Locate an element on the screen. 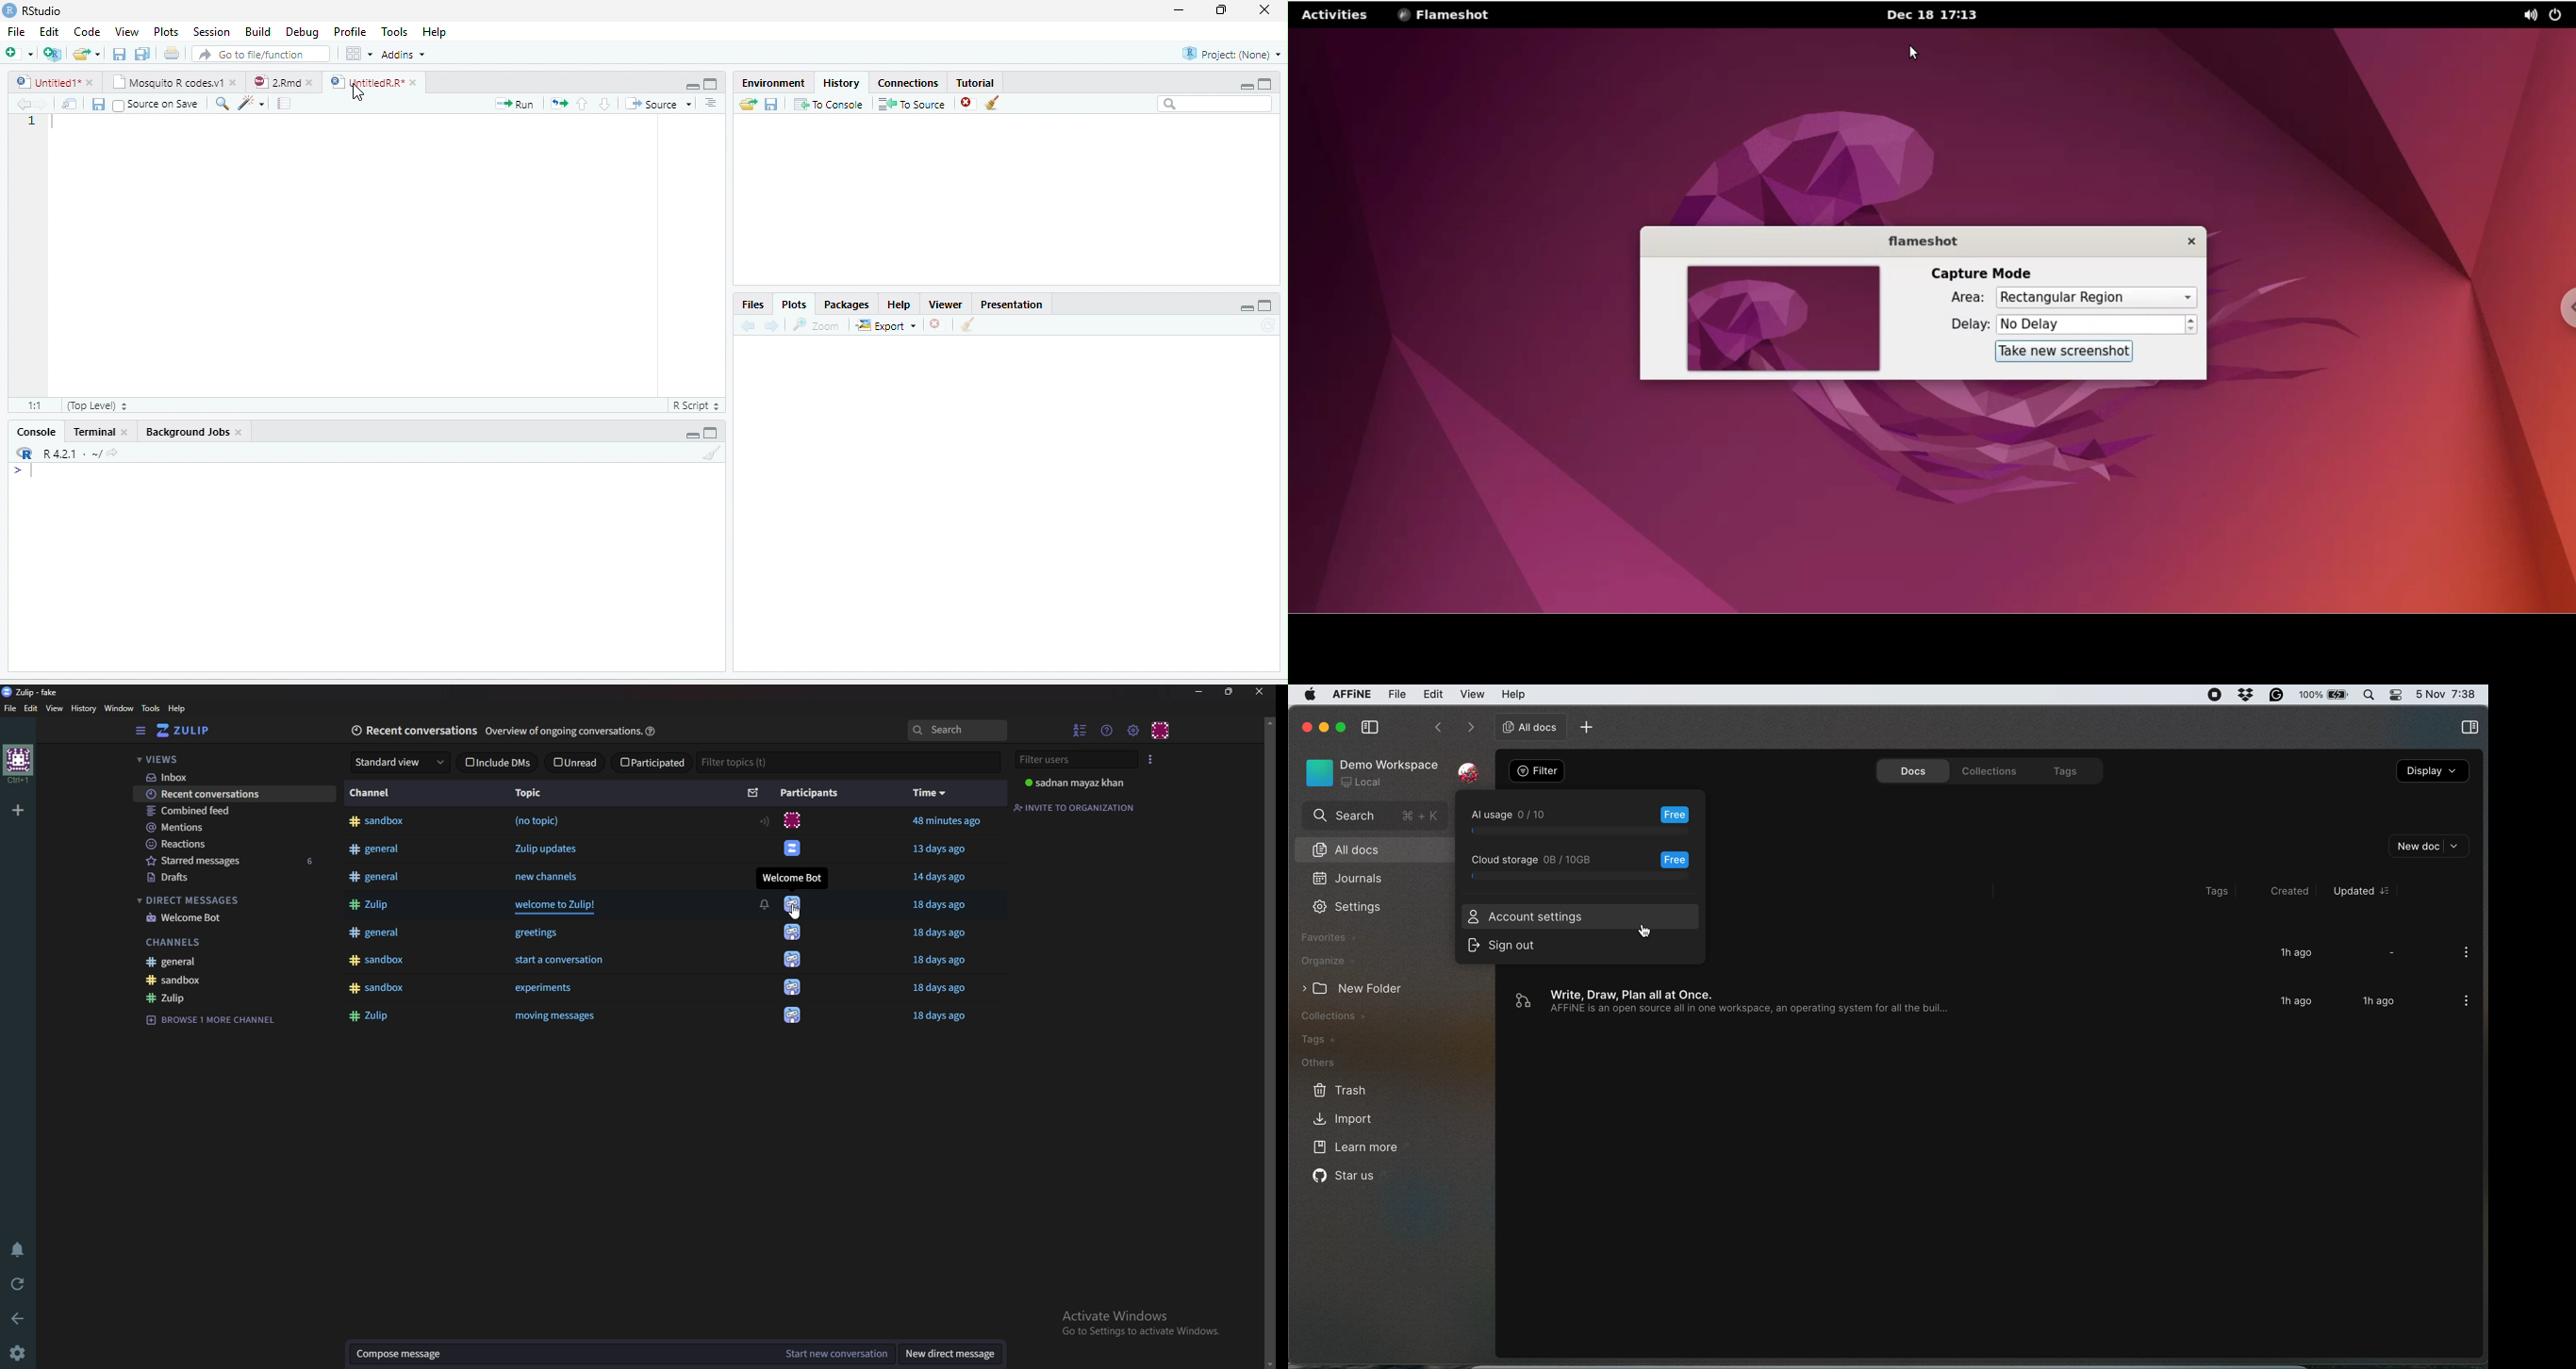 This screenshot has width=2576, height=1372. tags is located at coordinates (2220, 892).